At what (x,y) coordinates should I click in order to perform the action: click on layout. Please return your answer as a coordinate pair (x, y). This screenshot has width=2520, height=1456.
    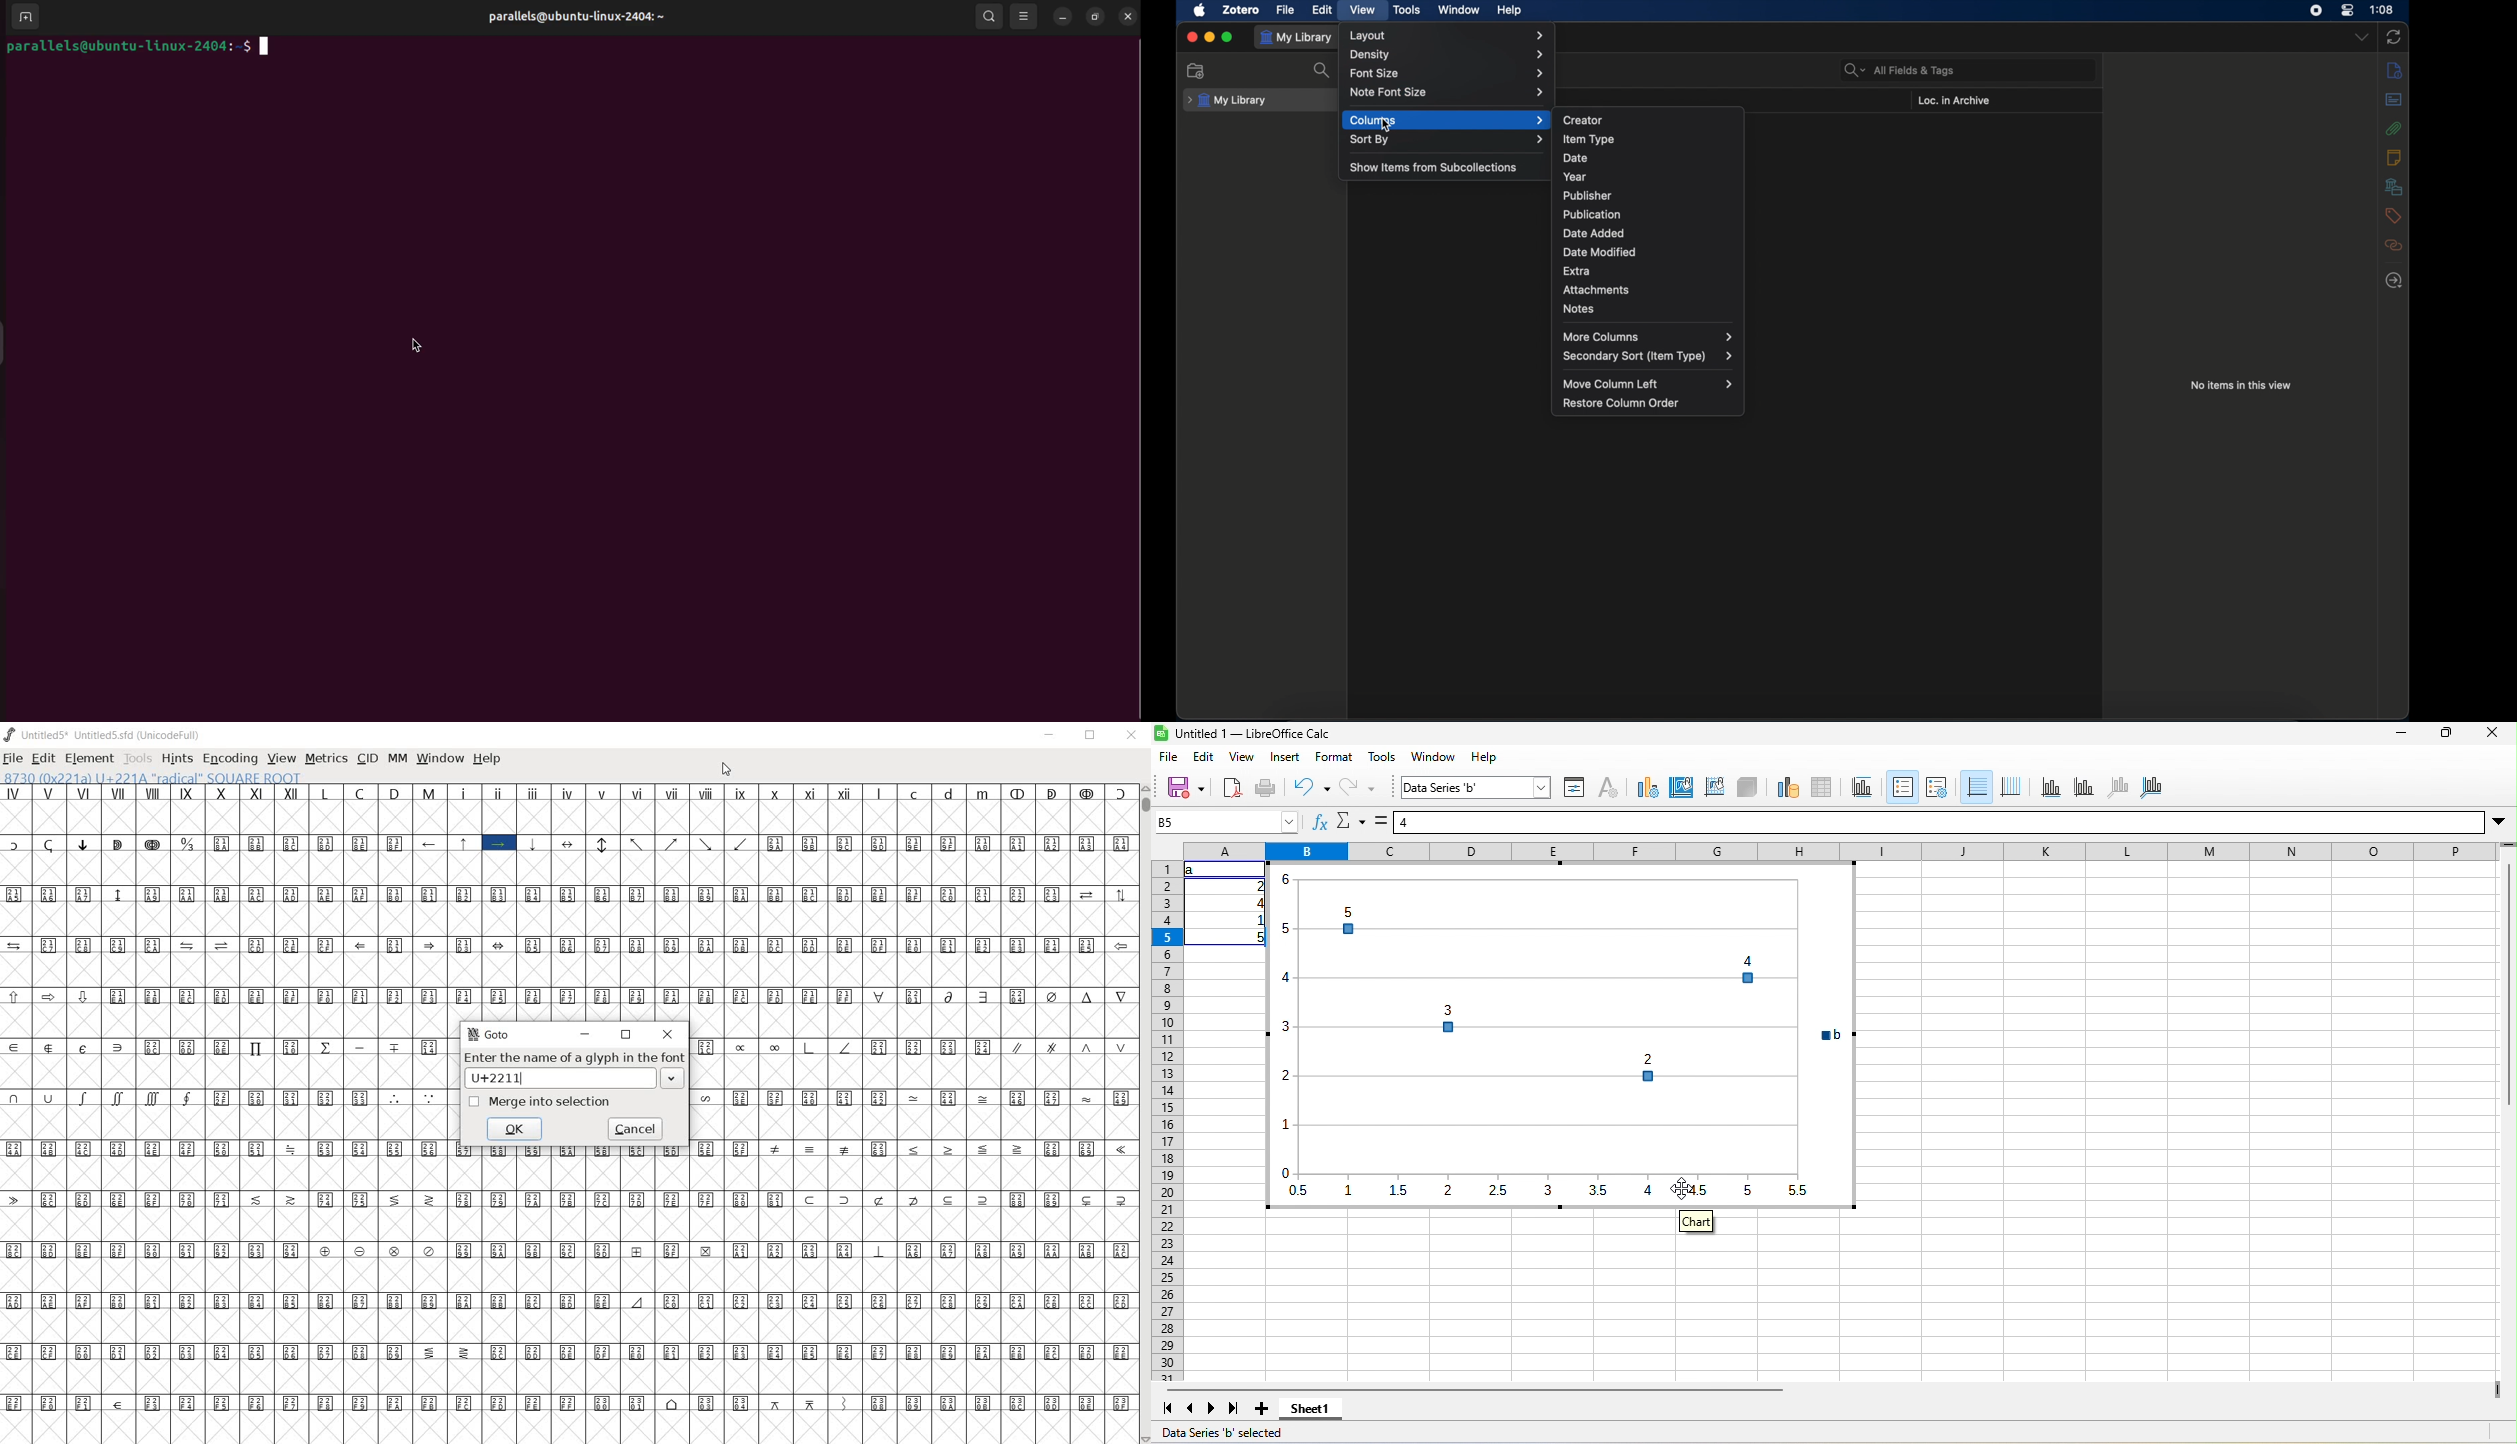
    Looking at the image, I should click on (1446, 35).